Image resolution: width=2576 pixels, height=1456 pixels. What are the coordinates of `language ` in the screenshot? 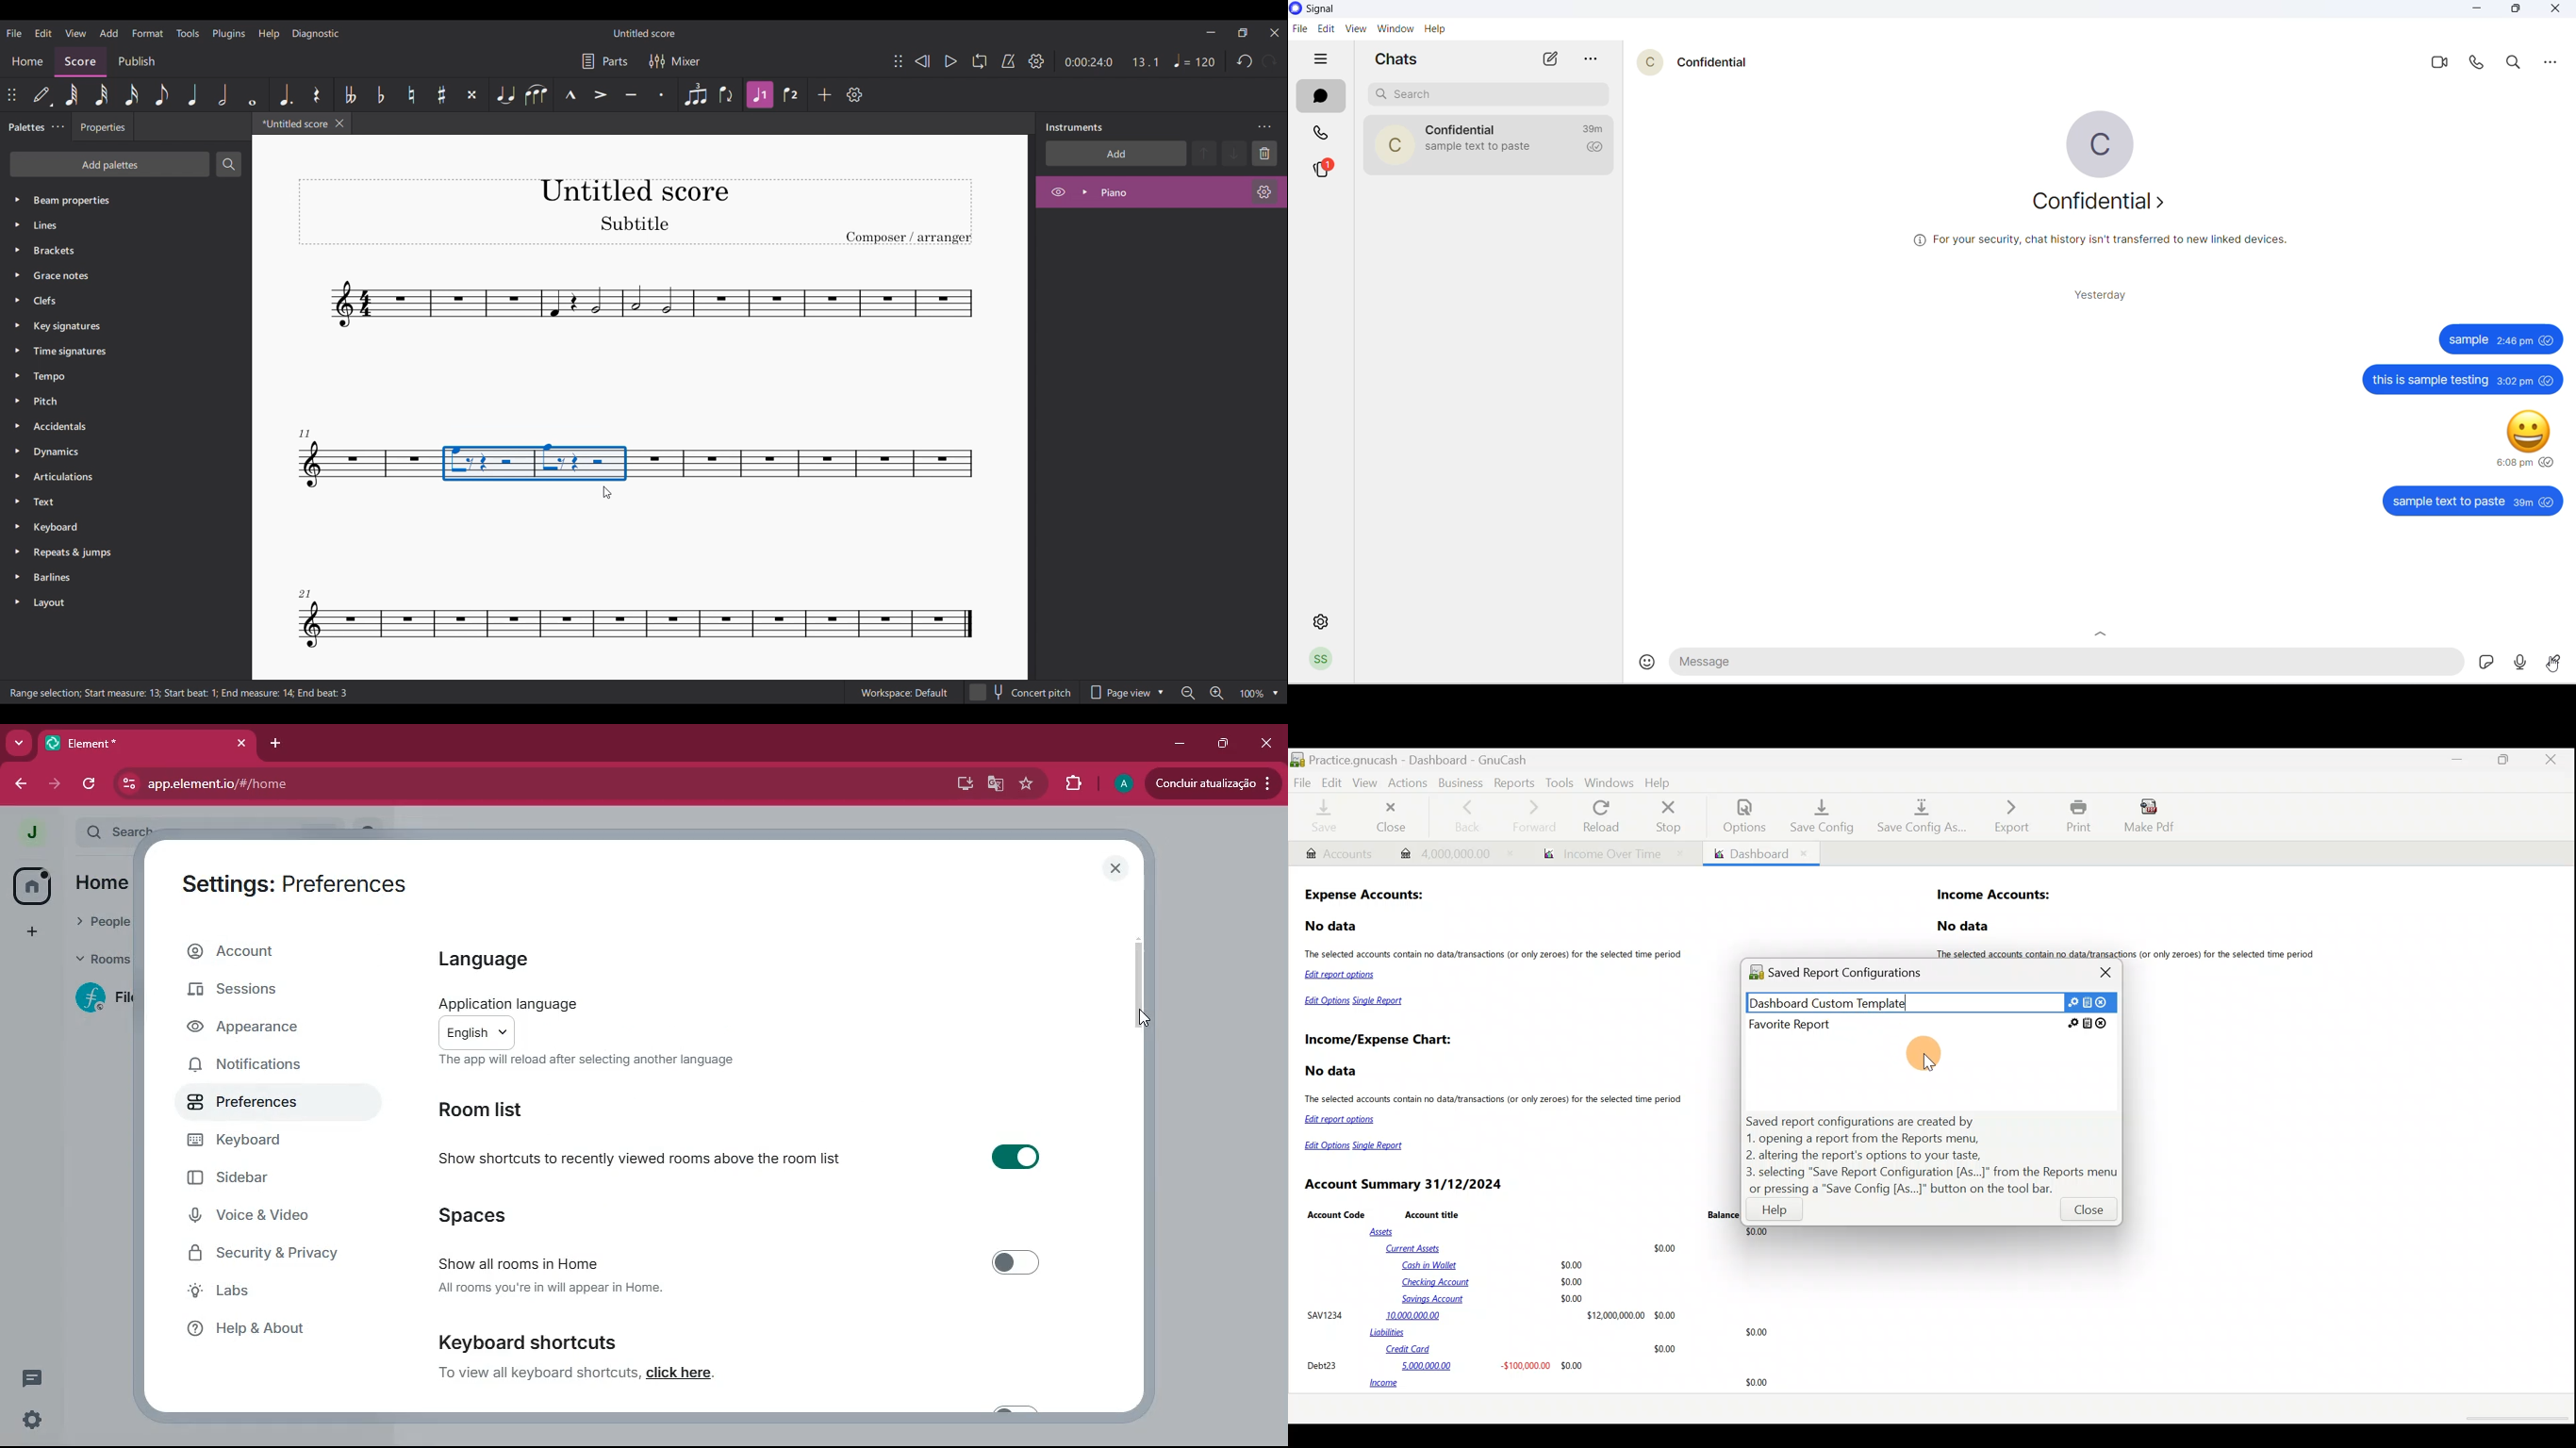 It's located at (507, 959).